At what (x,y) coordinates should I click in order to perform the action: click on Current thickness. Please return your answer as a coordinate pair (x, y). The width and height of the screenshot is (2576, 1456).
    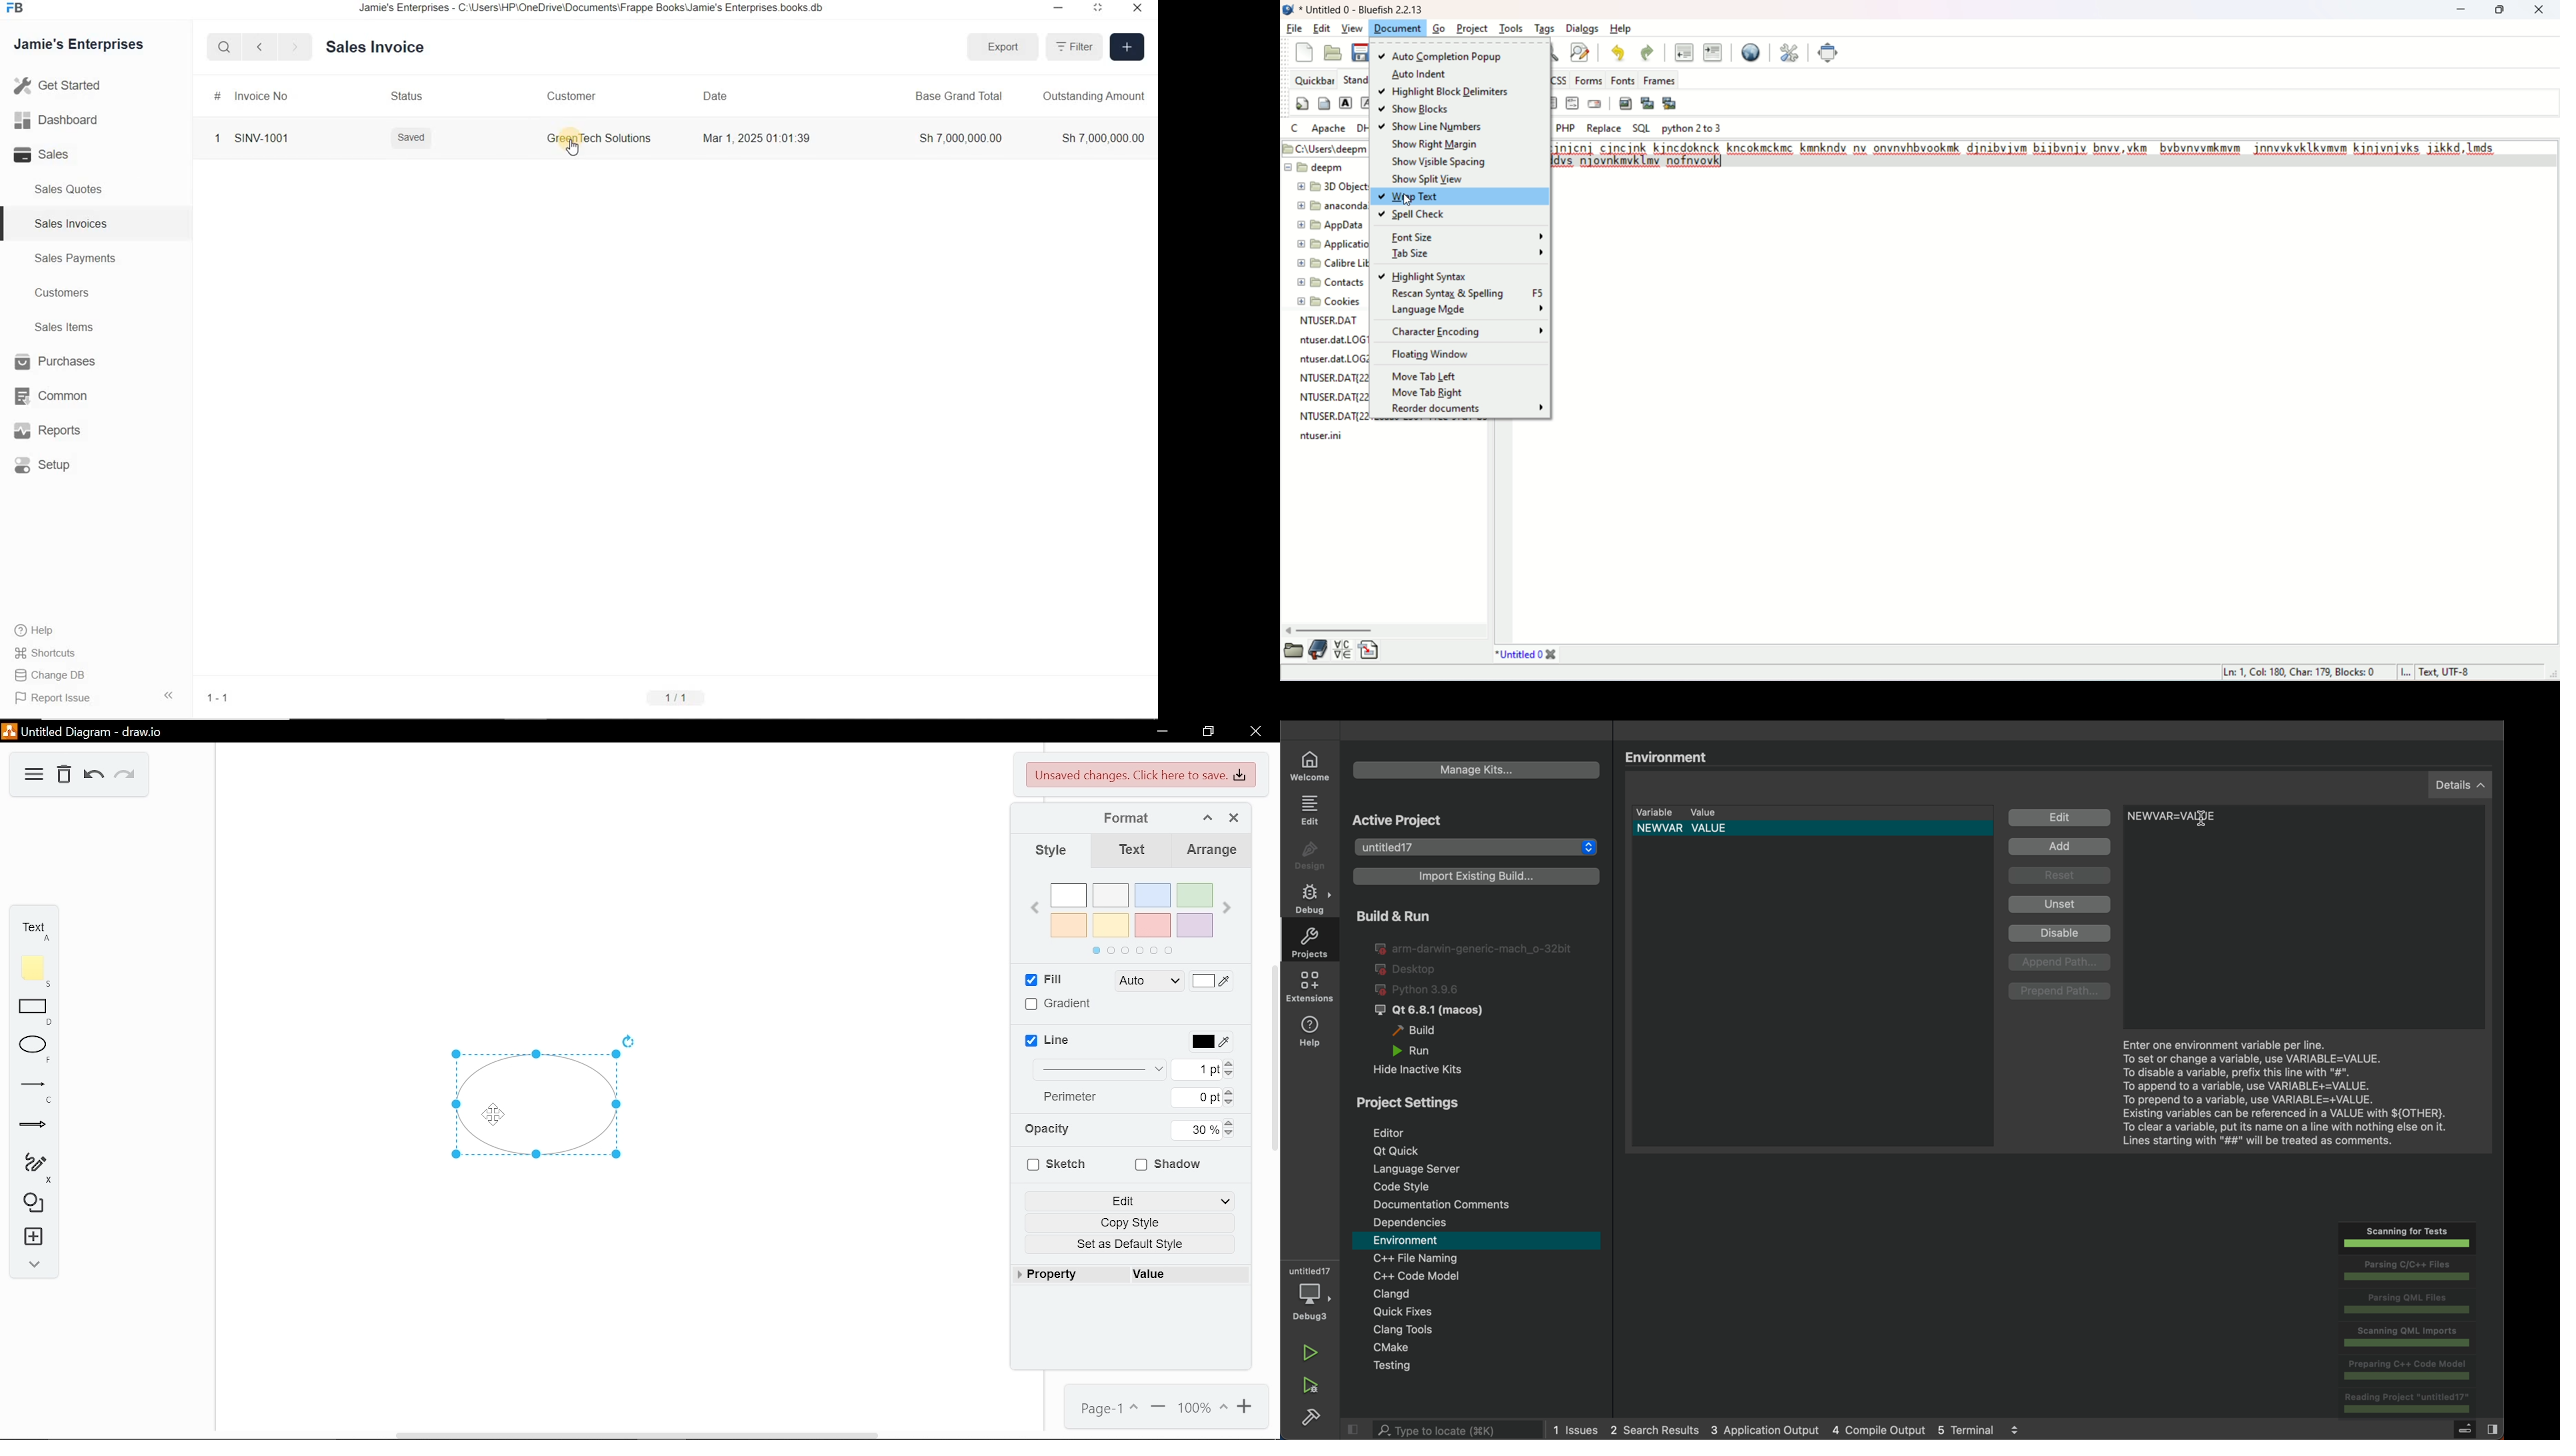
    Looking at the image, I should click on (1204, 1070).